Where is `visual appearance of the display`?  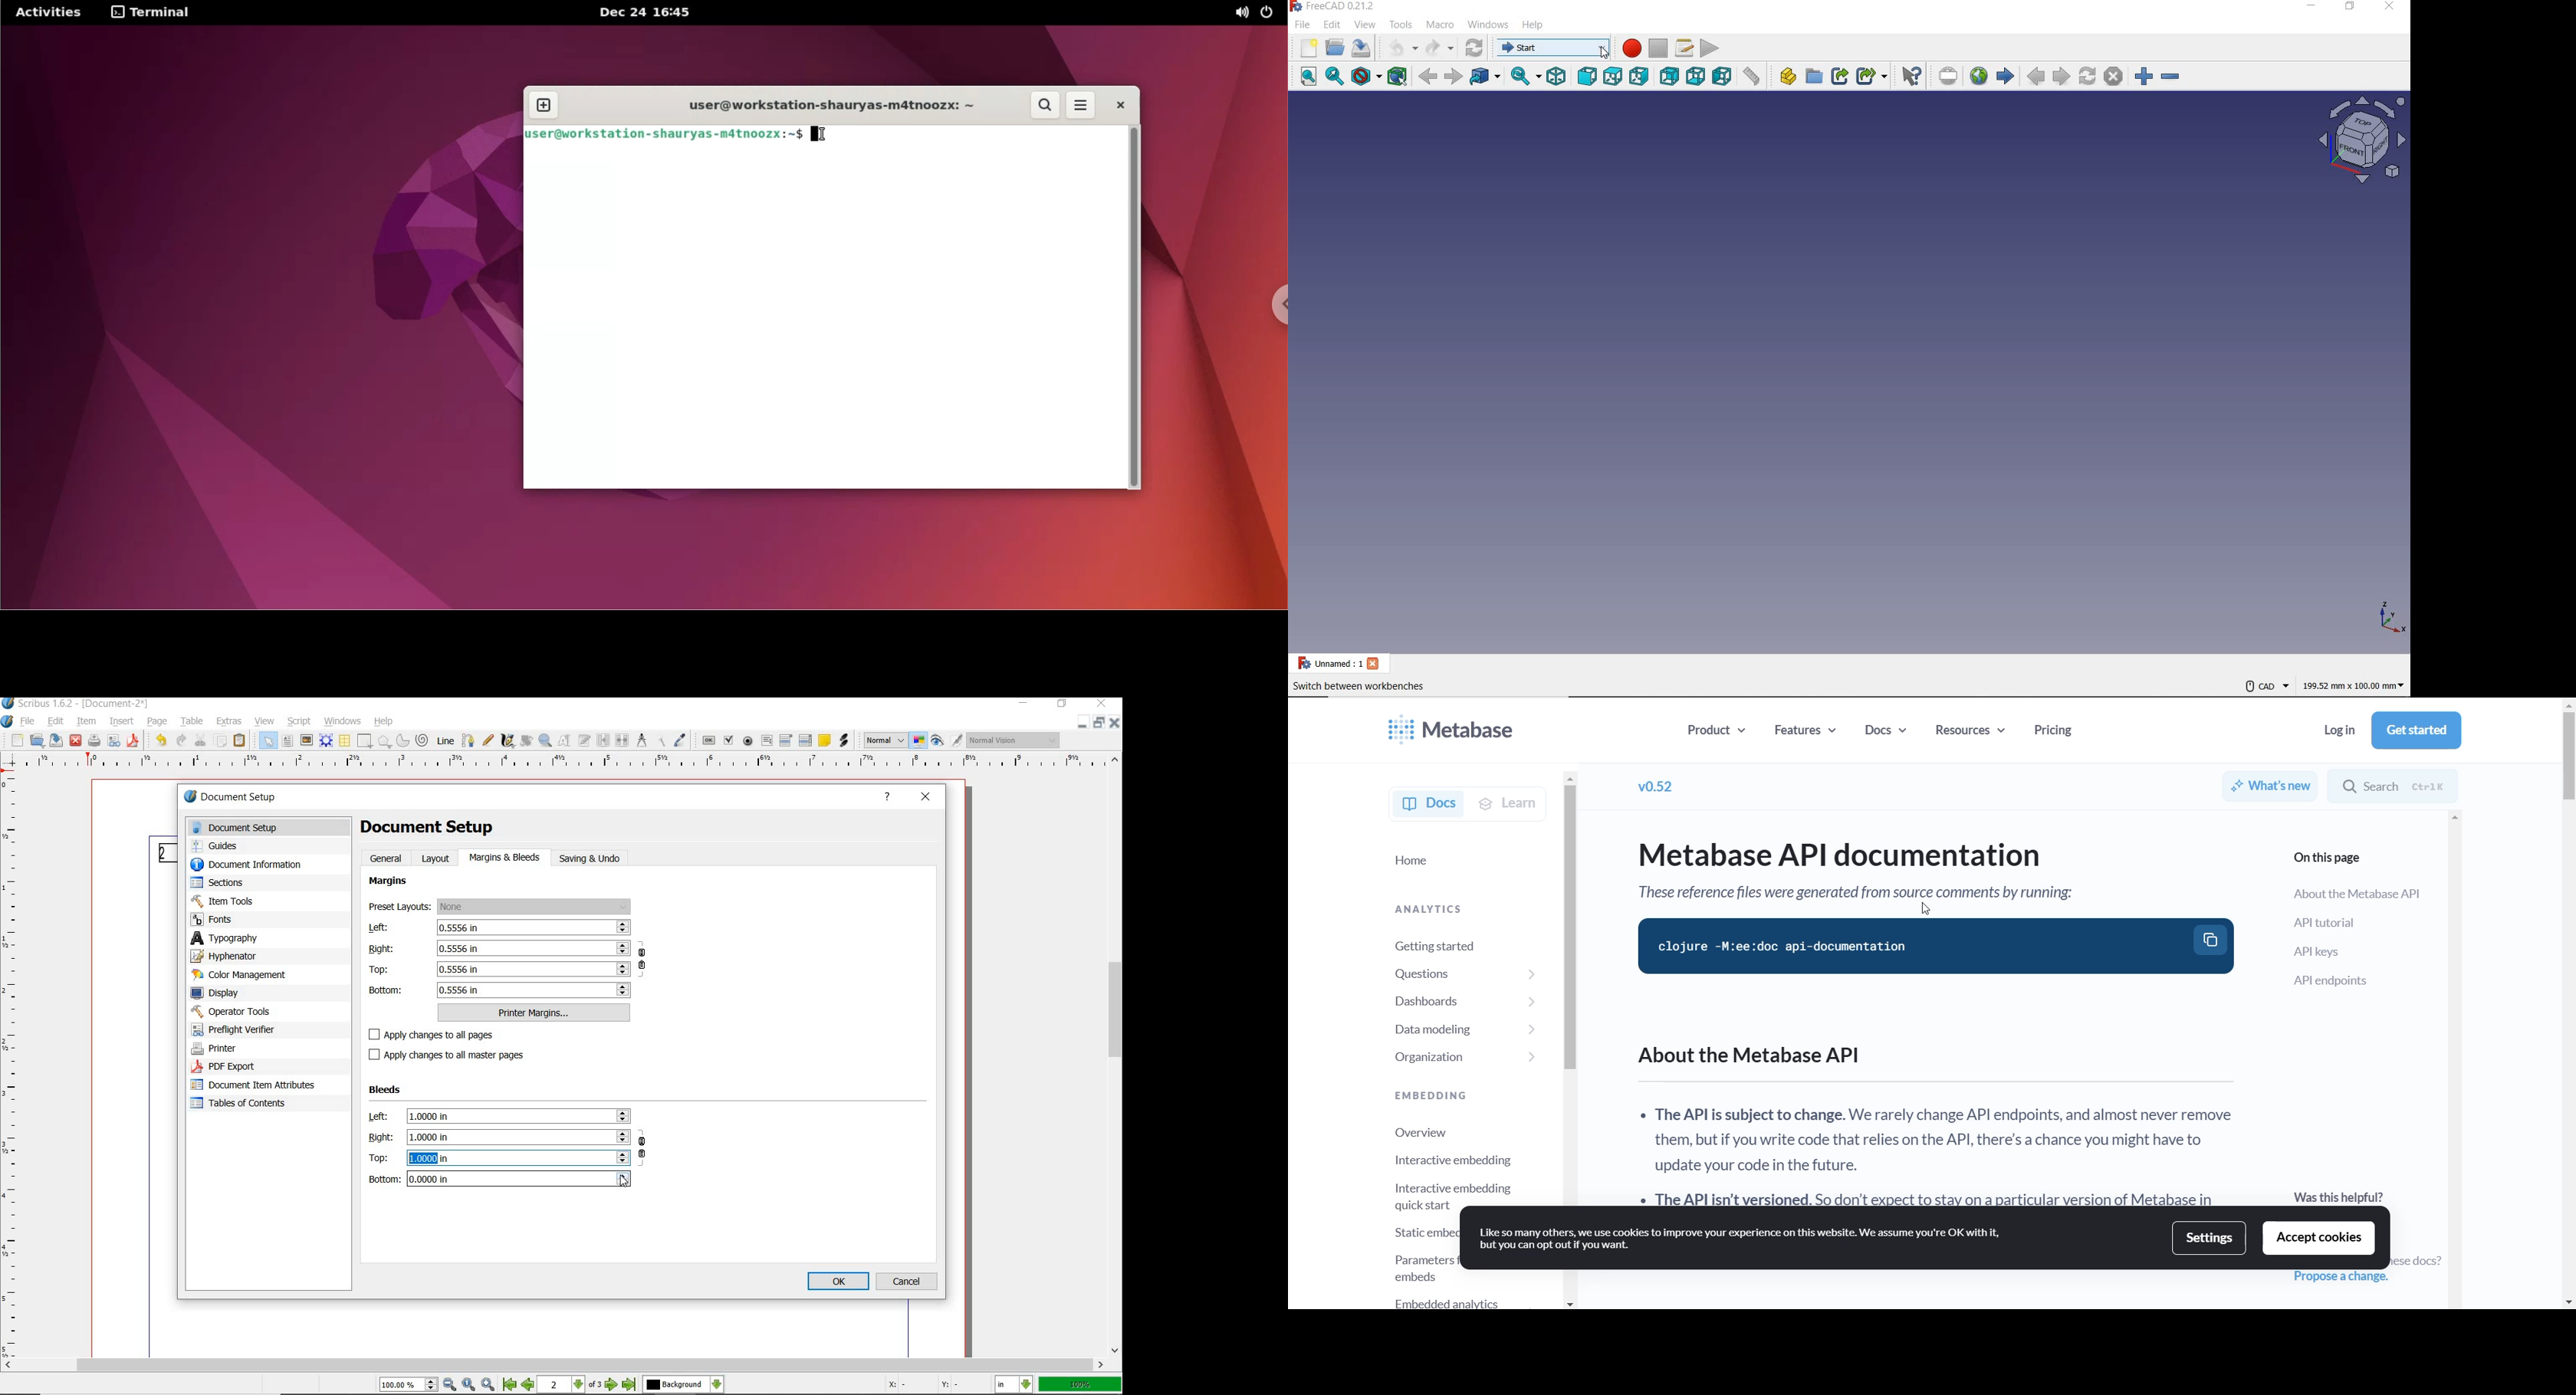 visual appearance of the display is located at coordinates (1015, 740).